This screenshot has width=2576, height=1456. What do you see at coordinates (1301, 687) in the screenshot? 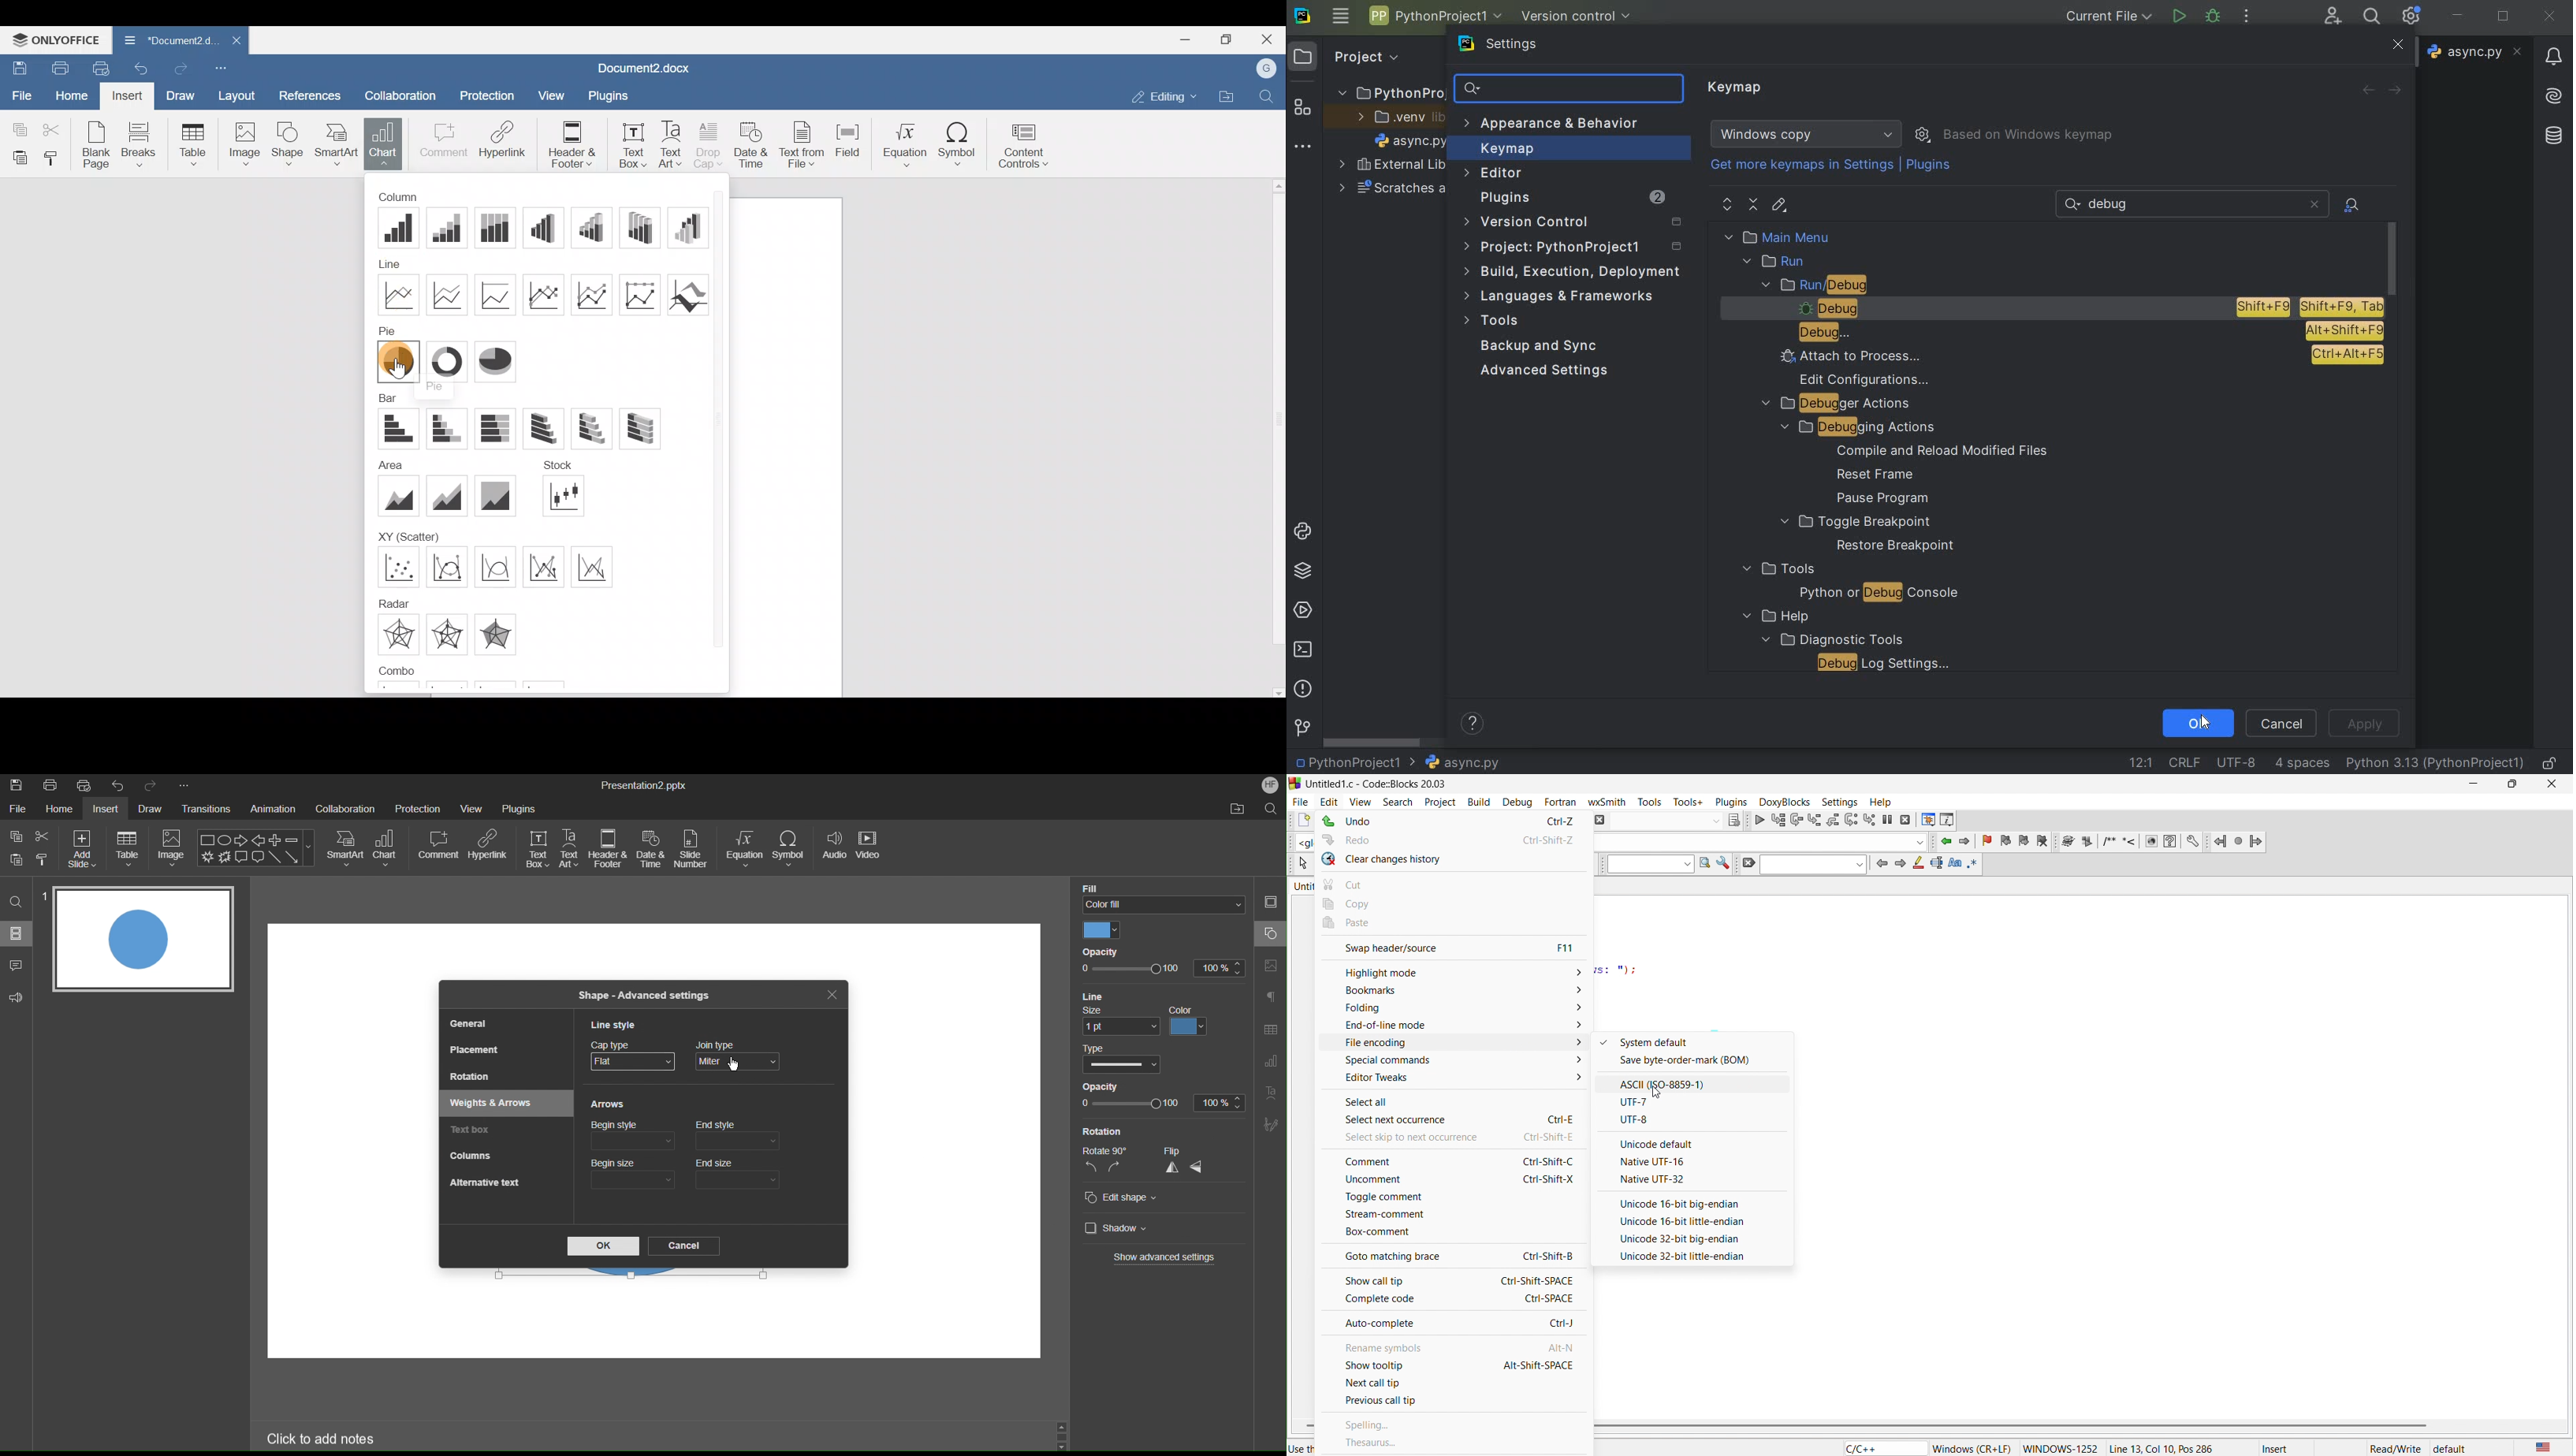
I see `problems` at bounding box center [1301, 687].